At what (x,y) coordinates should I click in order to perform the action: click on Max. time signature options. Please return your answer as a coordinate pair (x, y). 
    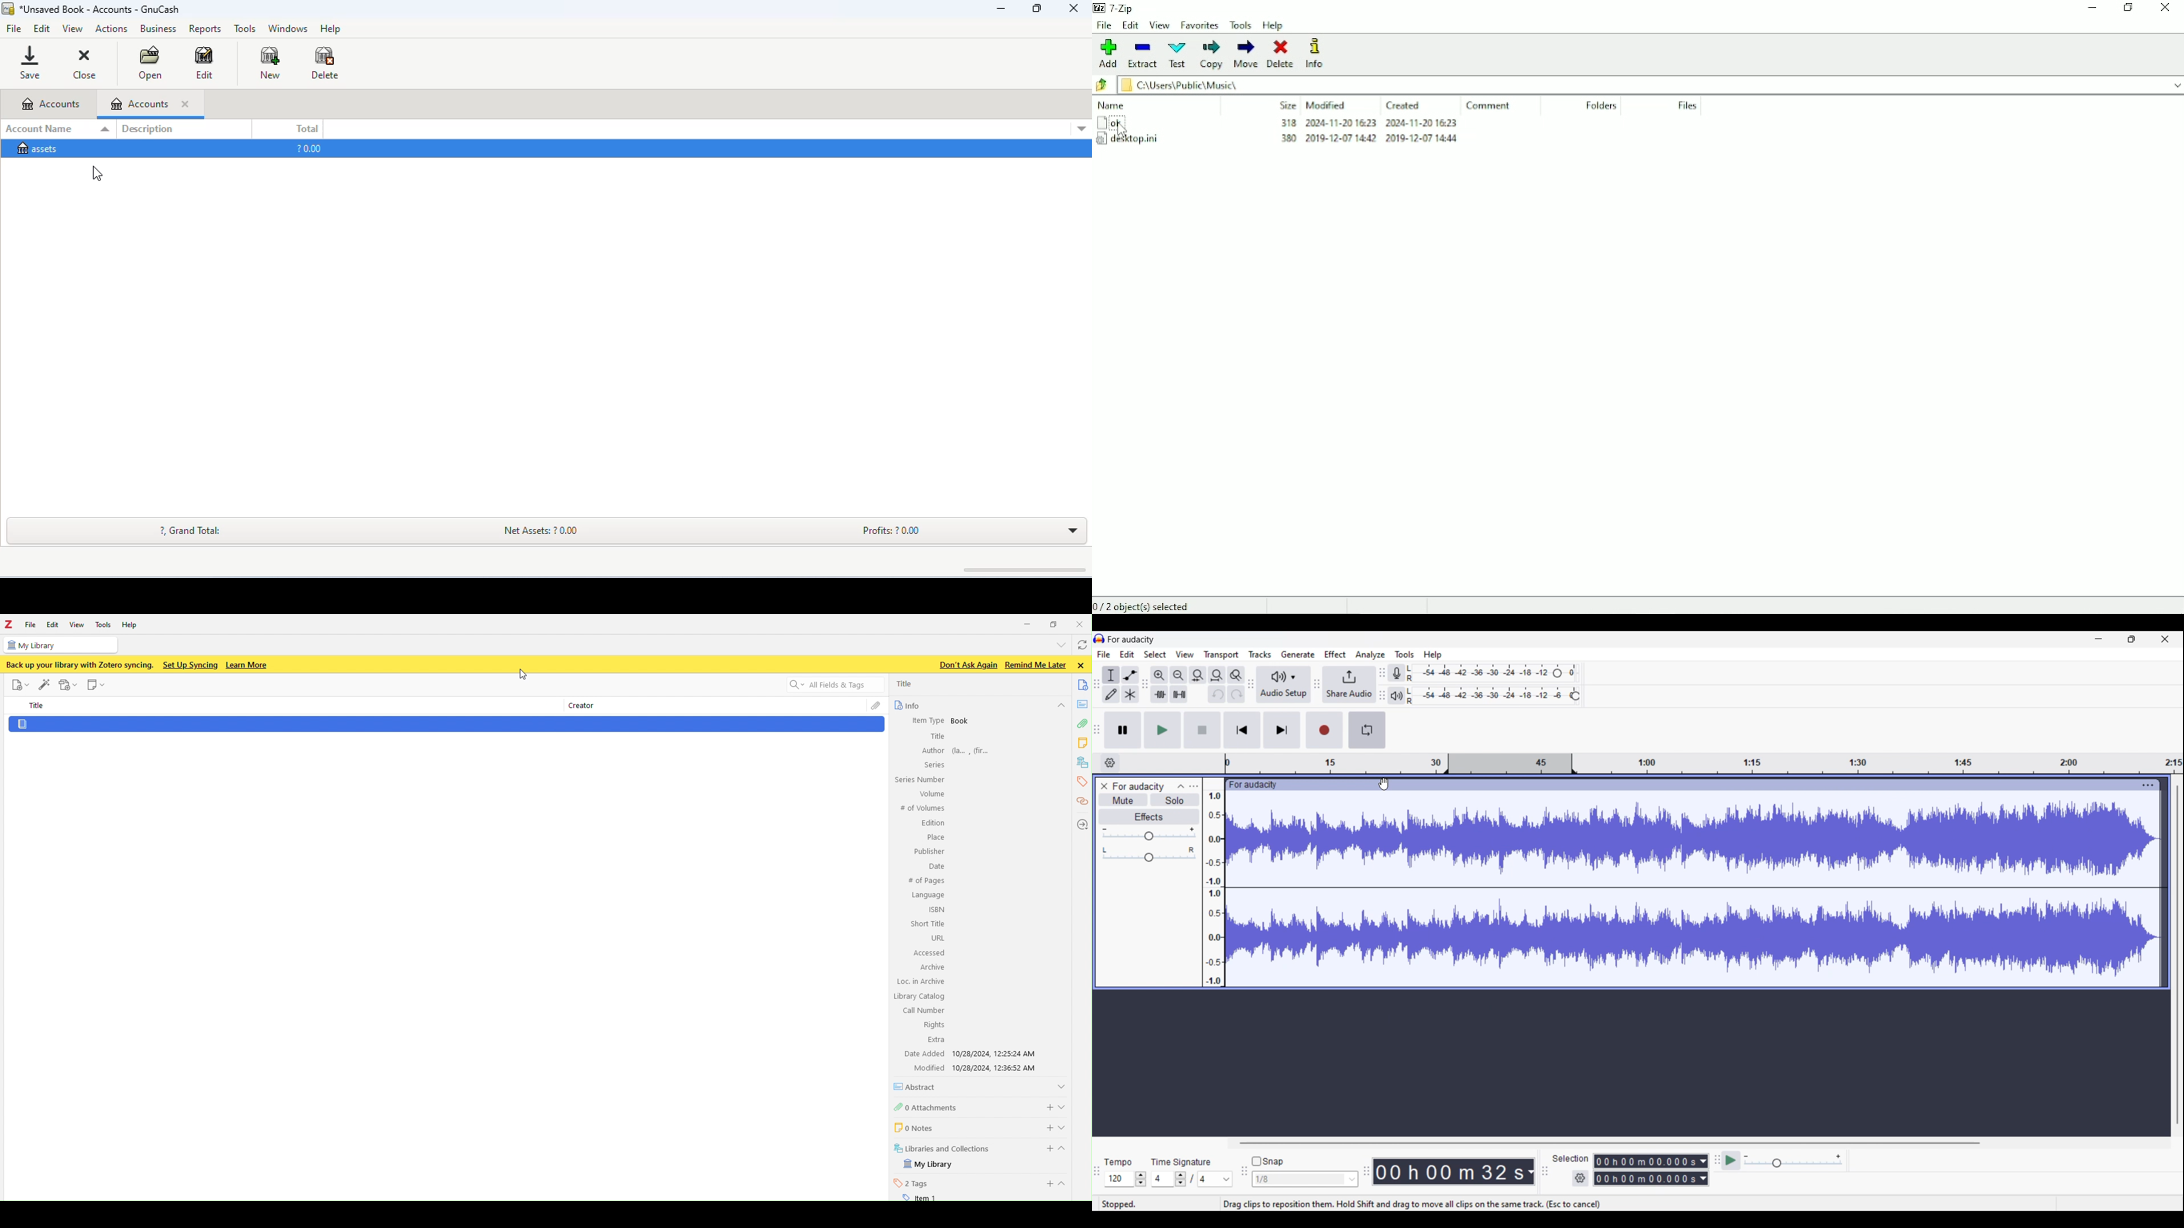
    Looking at the image, I should click on (1215, 1179).